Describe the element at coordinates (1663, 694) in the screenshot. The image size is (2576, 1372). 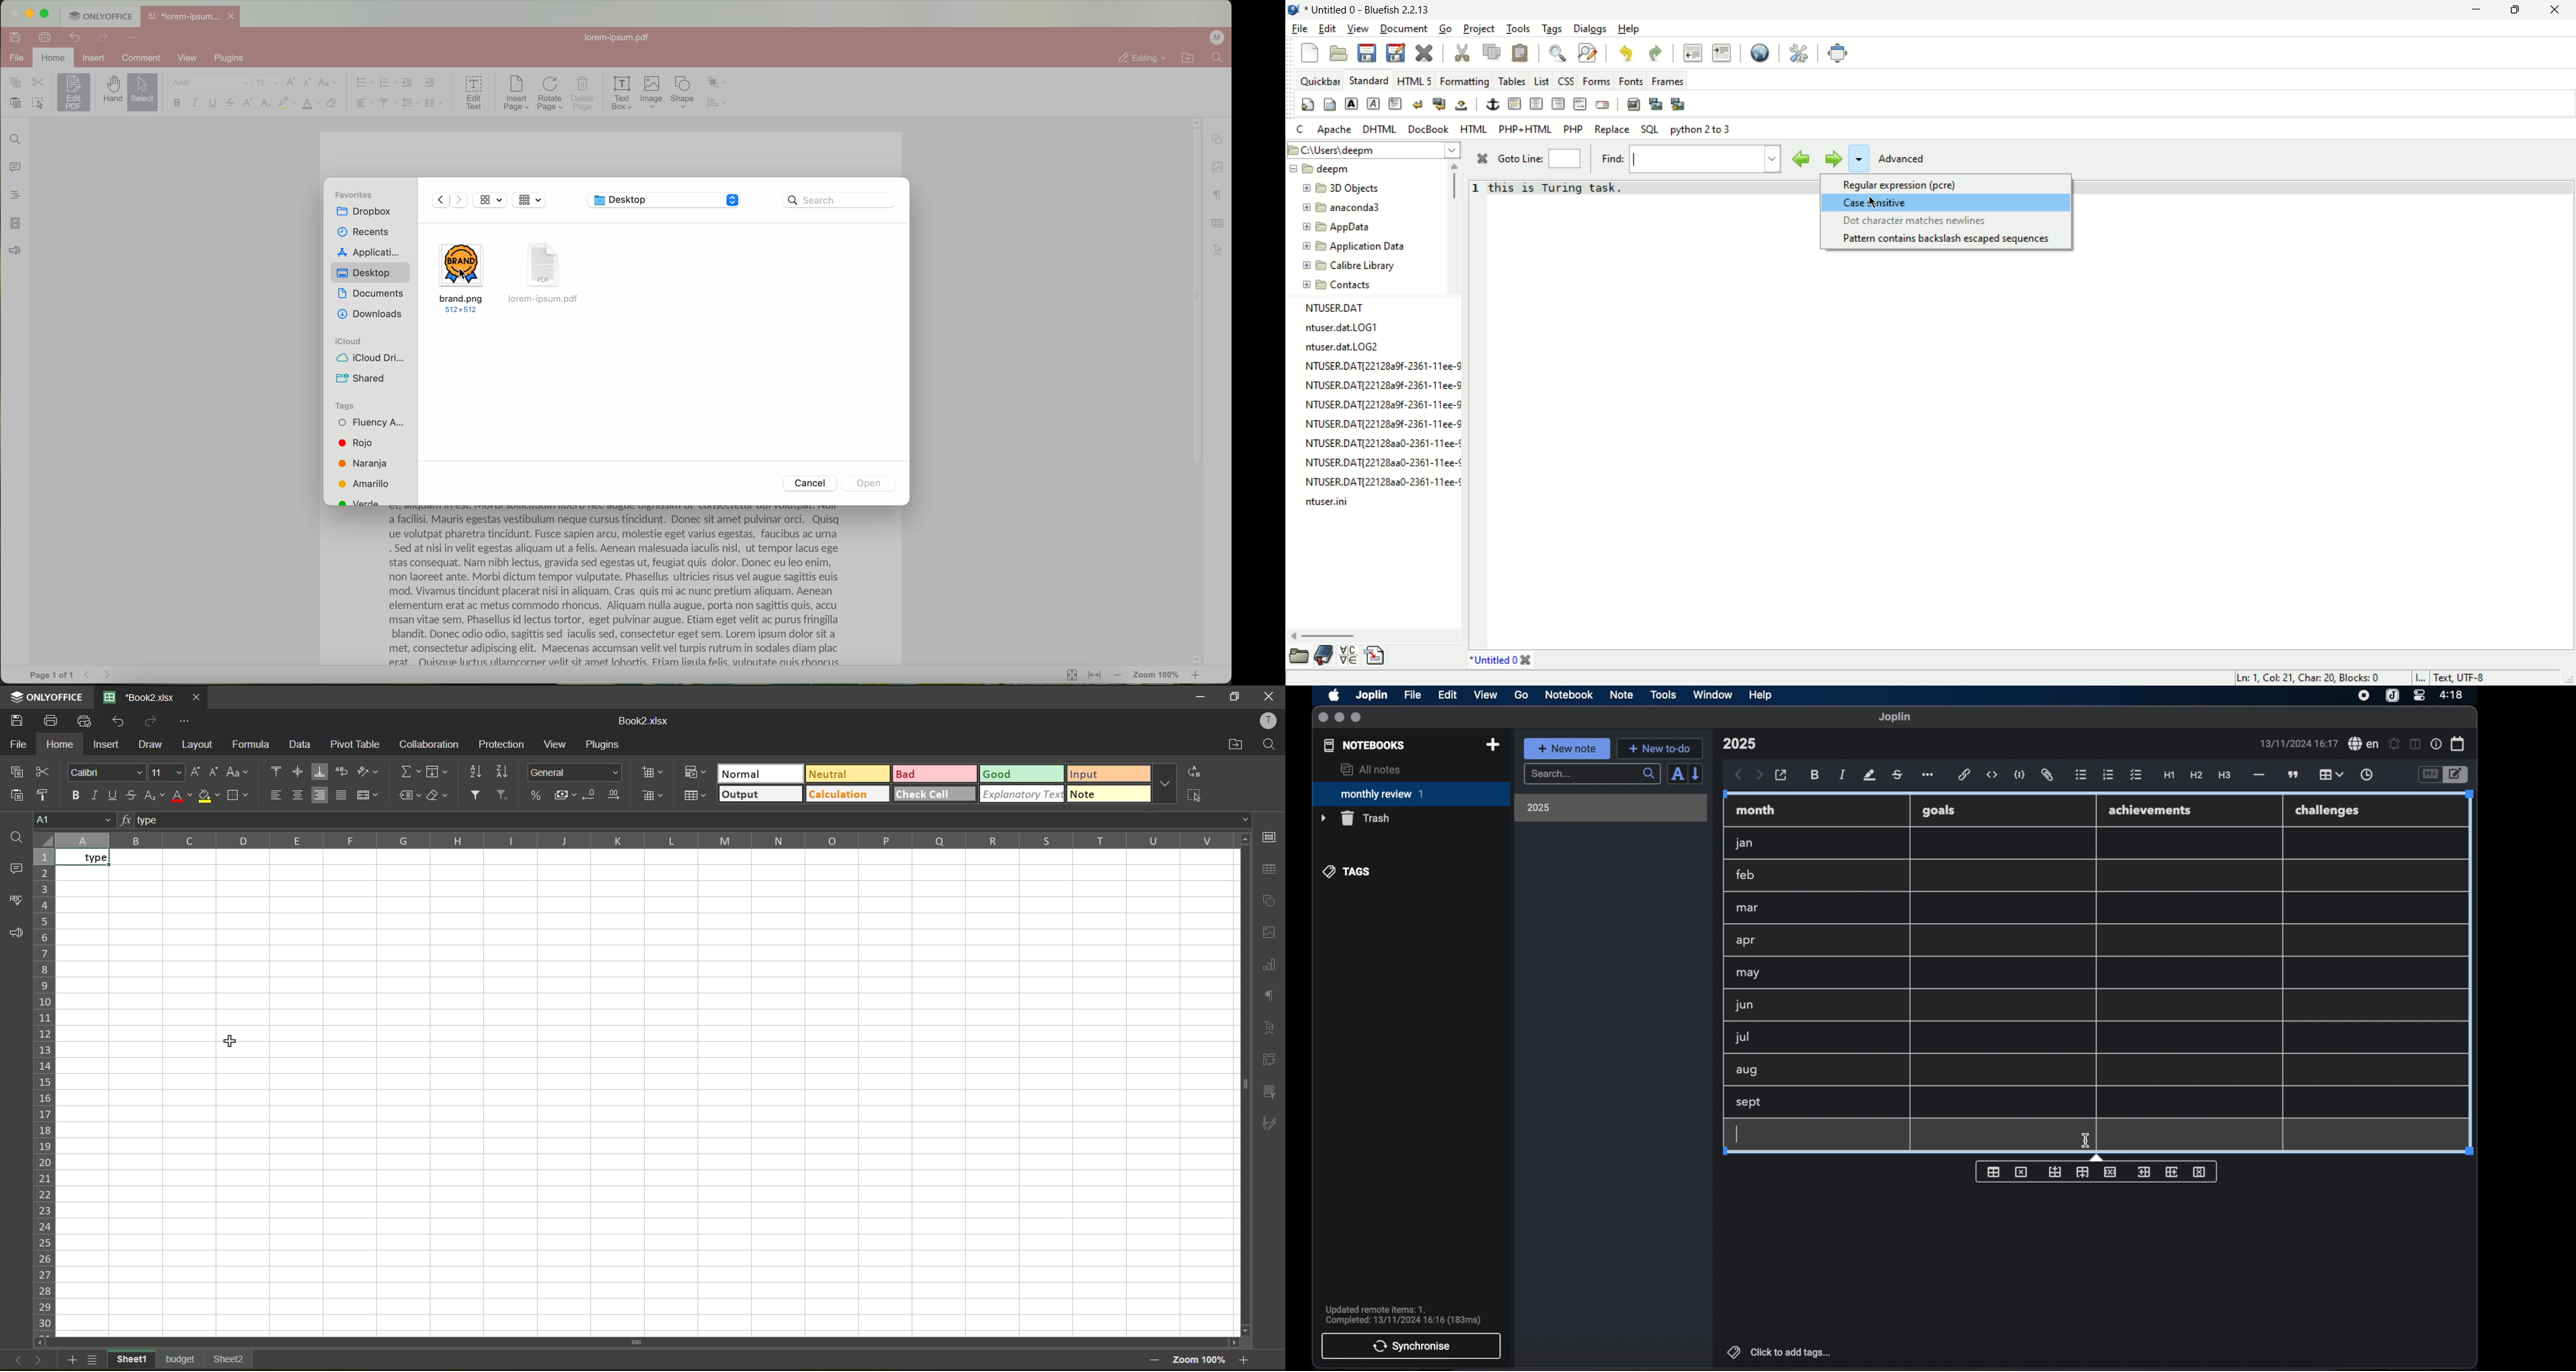
I see `tools` at that location.